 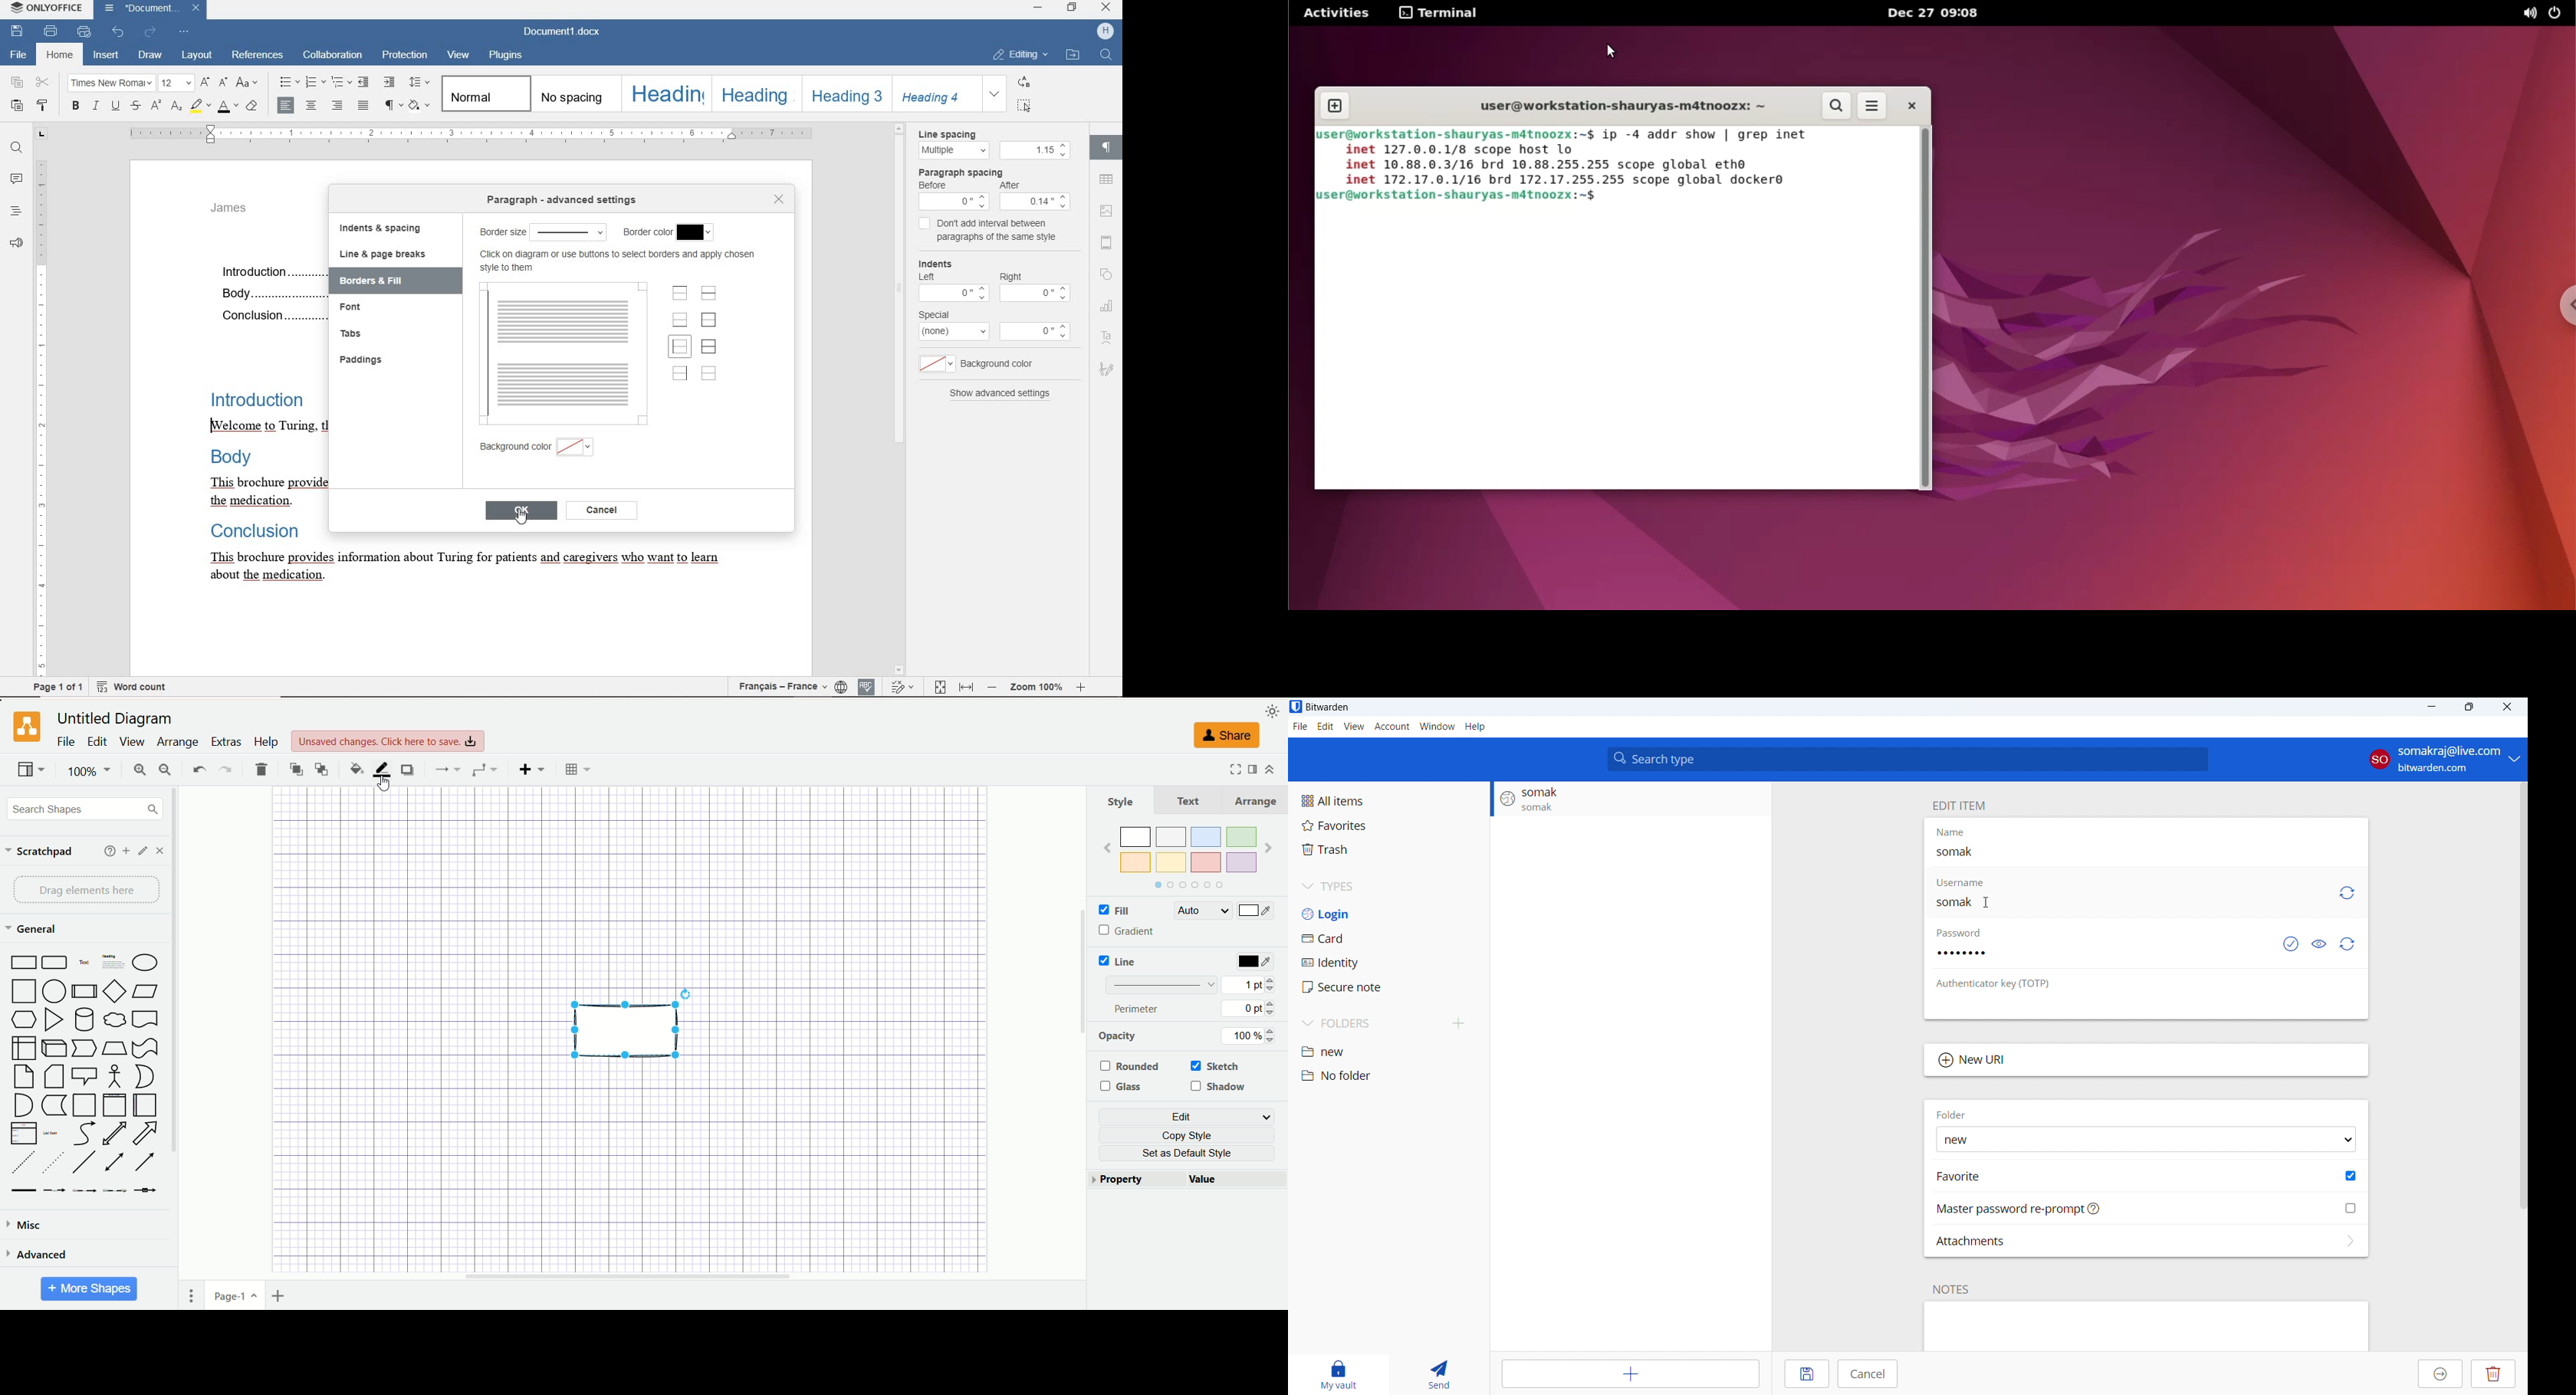 I want to click on bold, so click(x=76, y=107).